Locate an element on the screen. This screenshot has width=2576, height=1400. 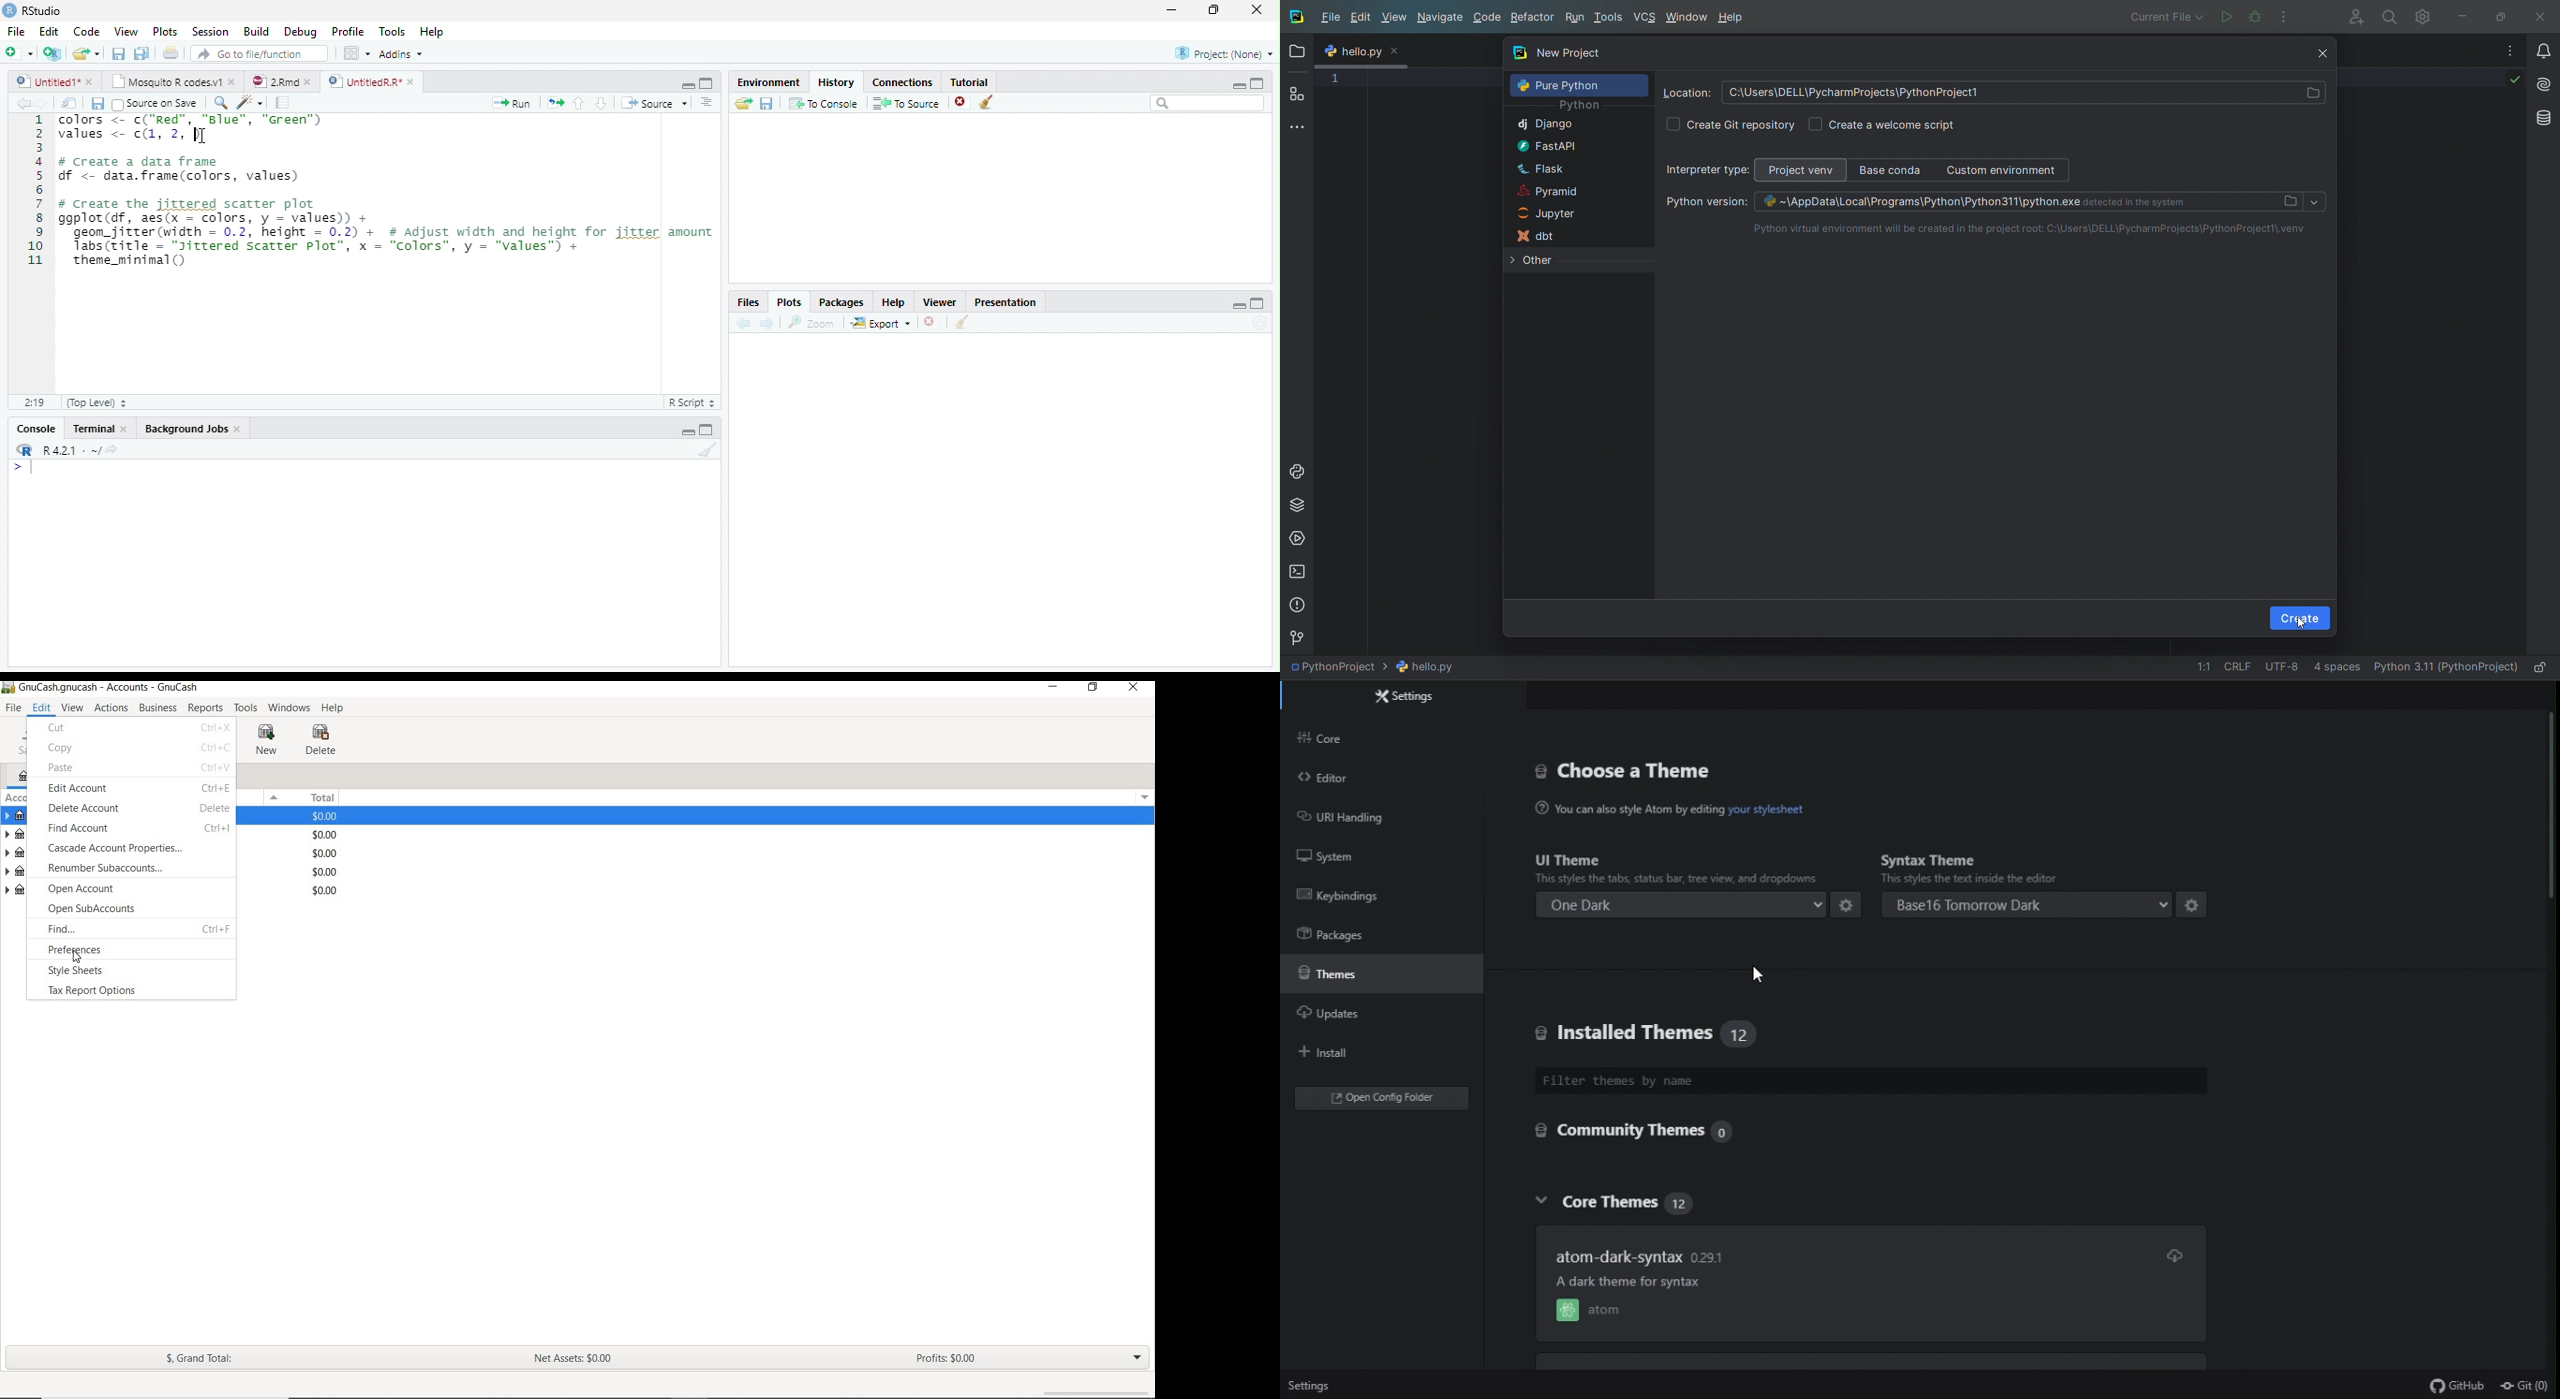
Remove current plot is located at coordinates (931, 323).